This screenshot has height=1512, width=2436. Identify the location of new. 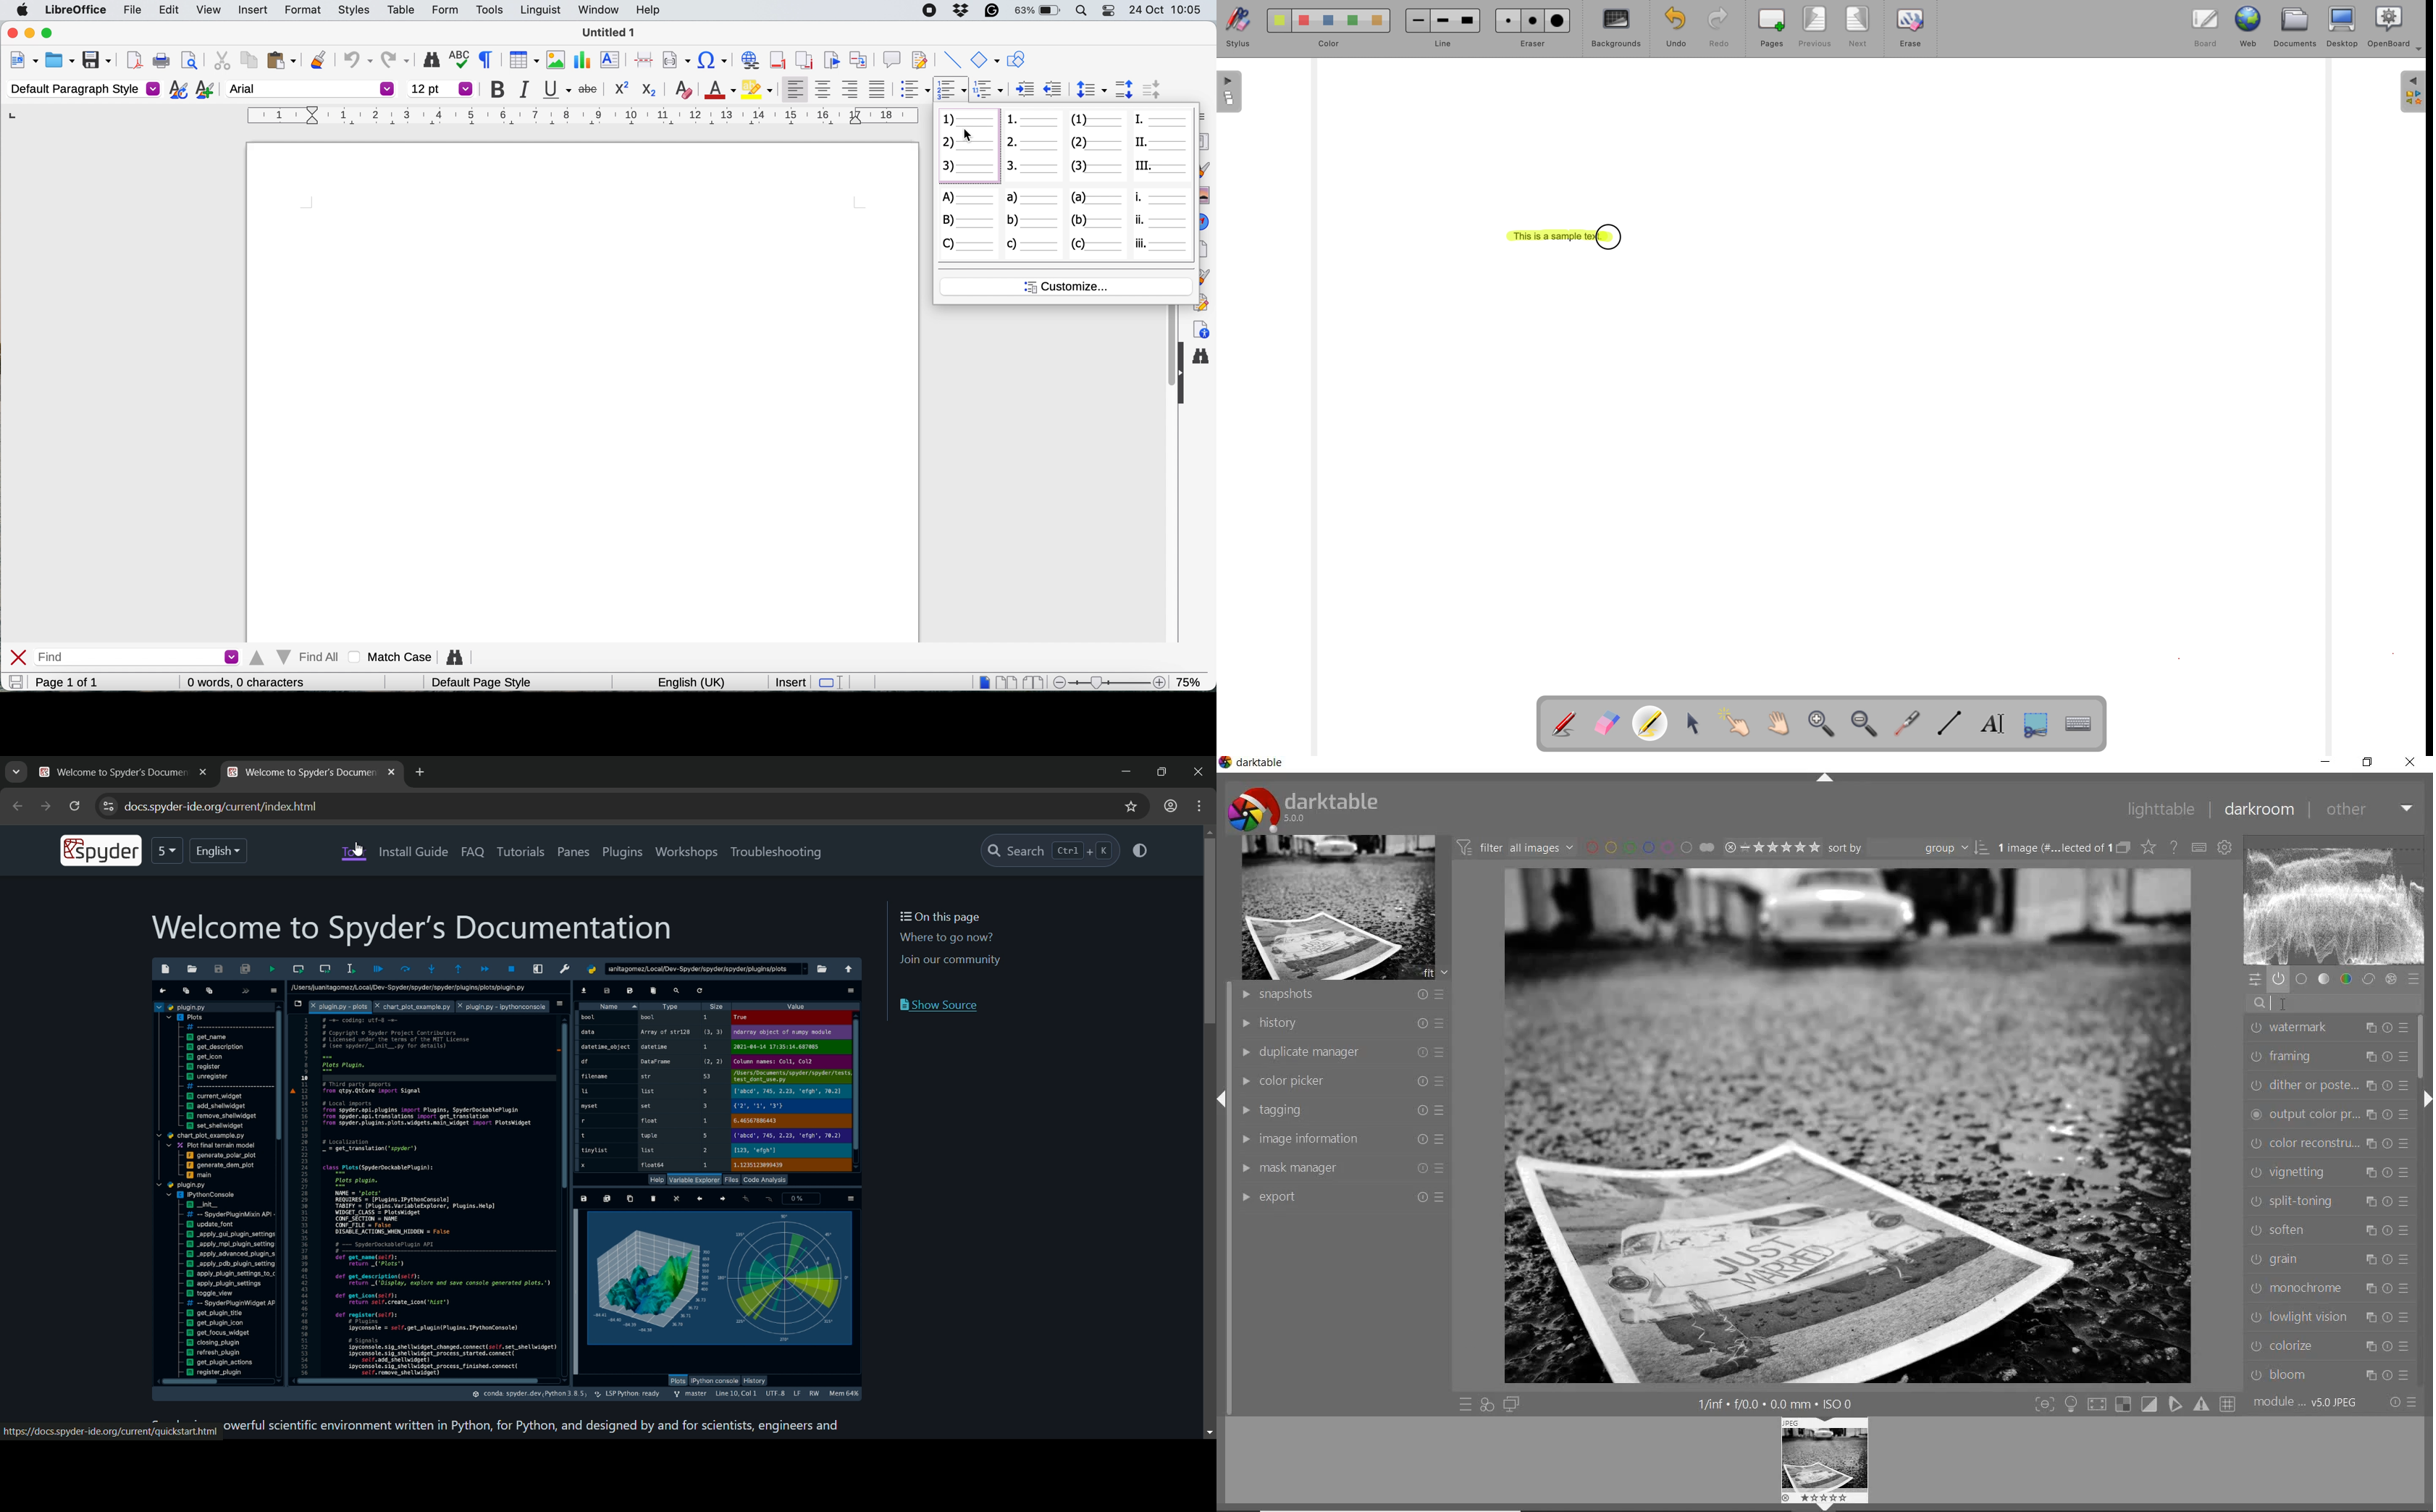
(23, 62).